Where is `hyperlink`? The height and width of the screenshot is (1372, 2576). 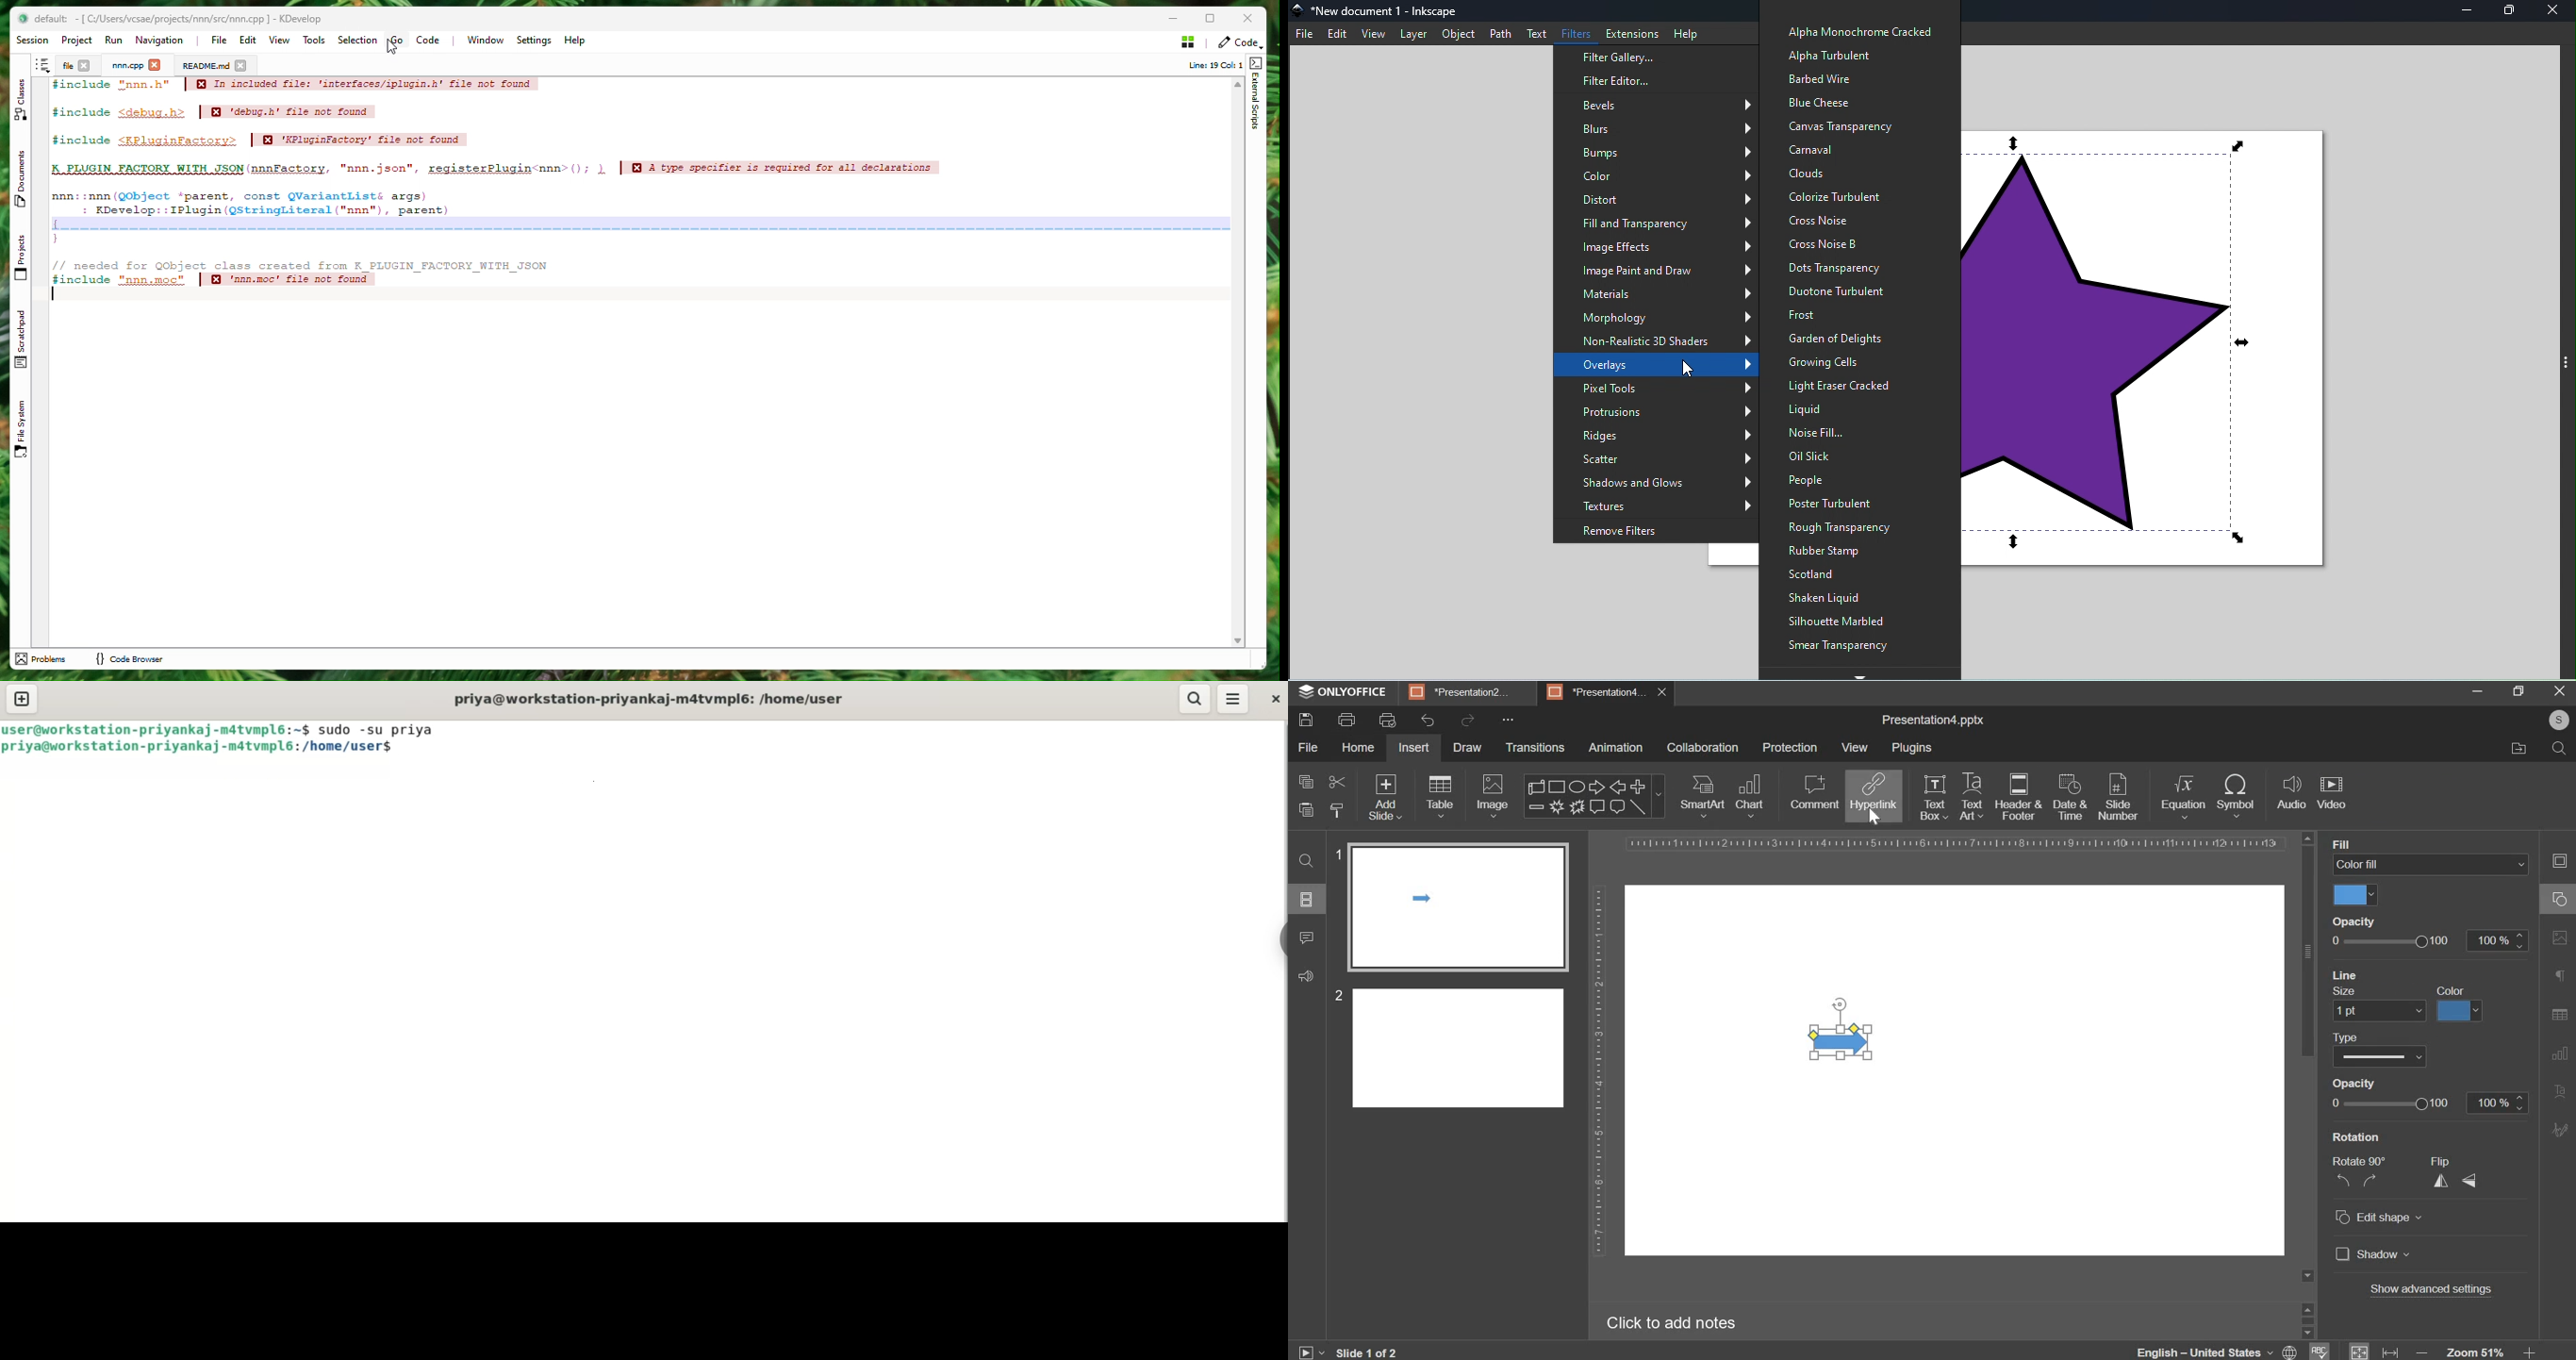
hyperlink is located at coordinates (1873, 793).